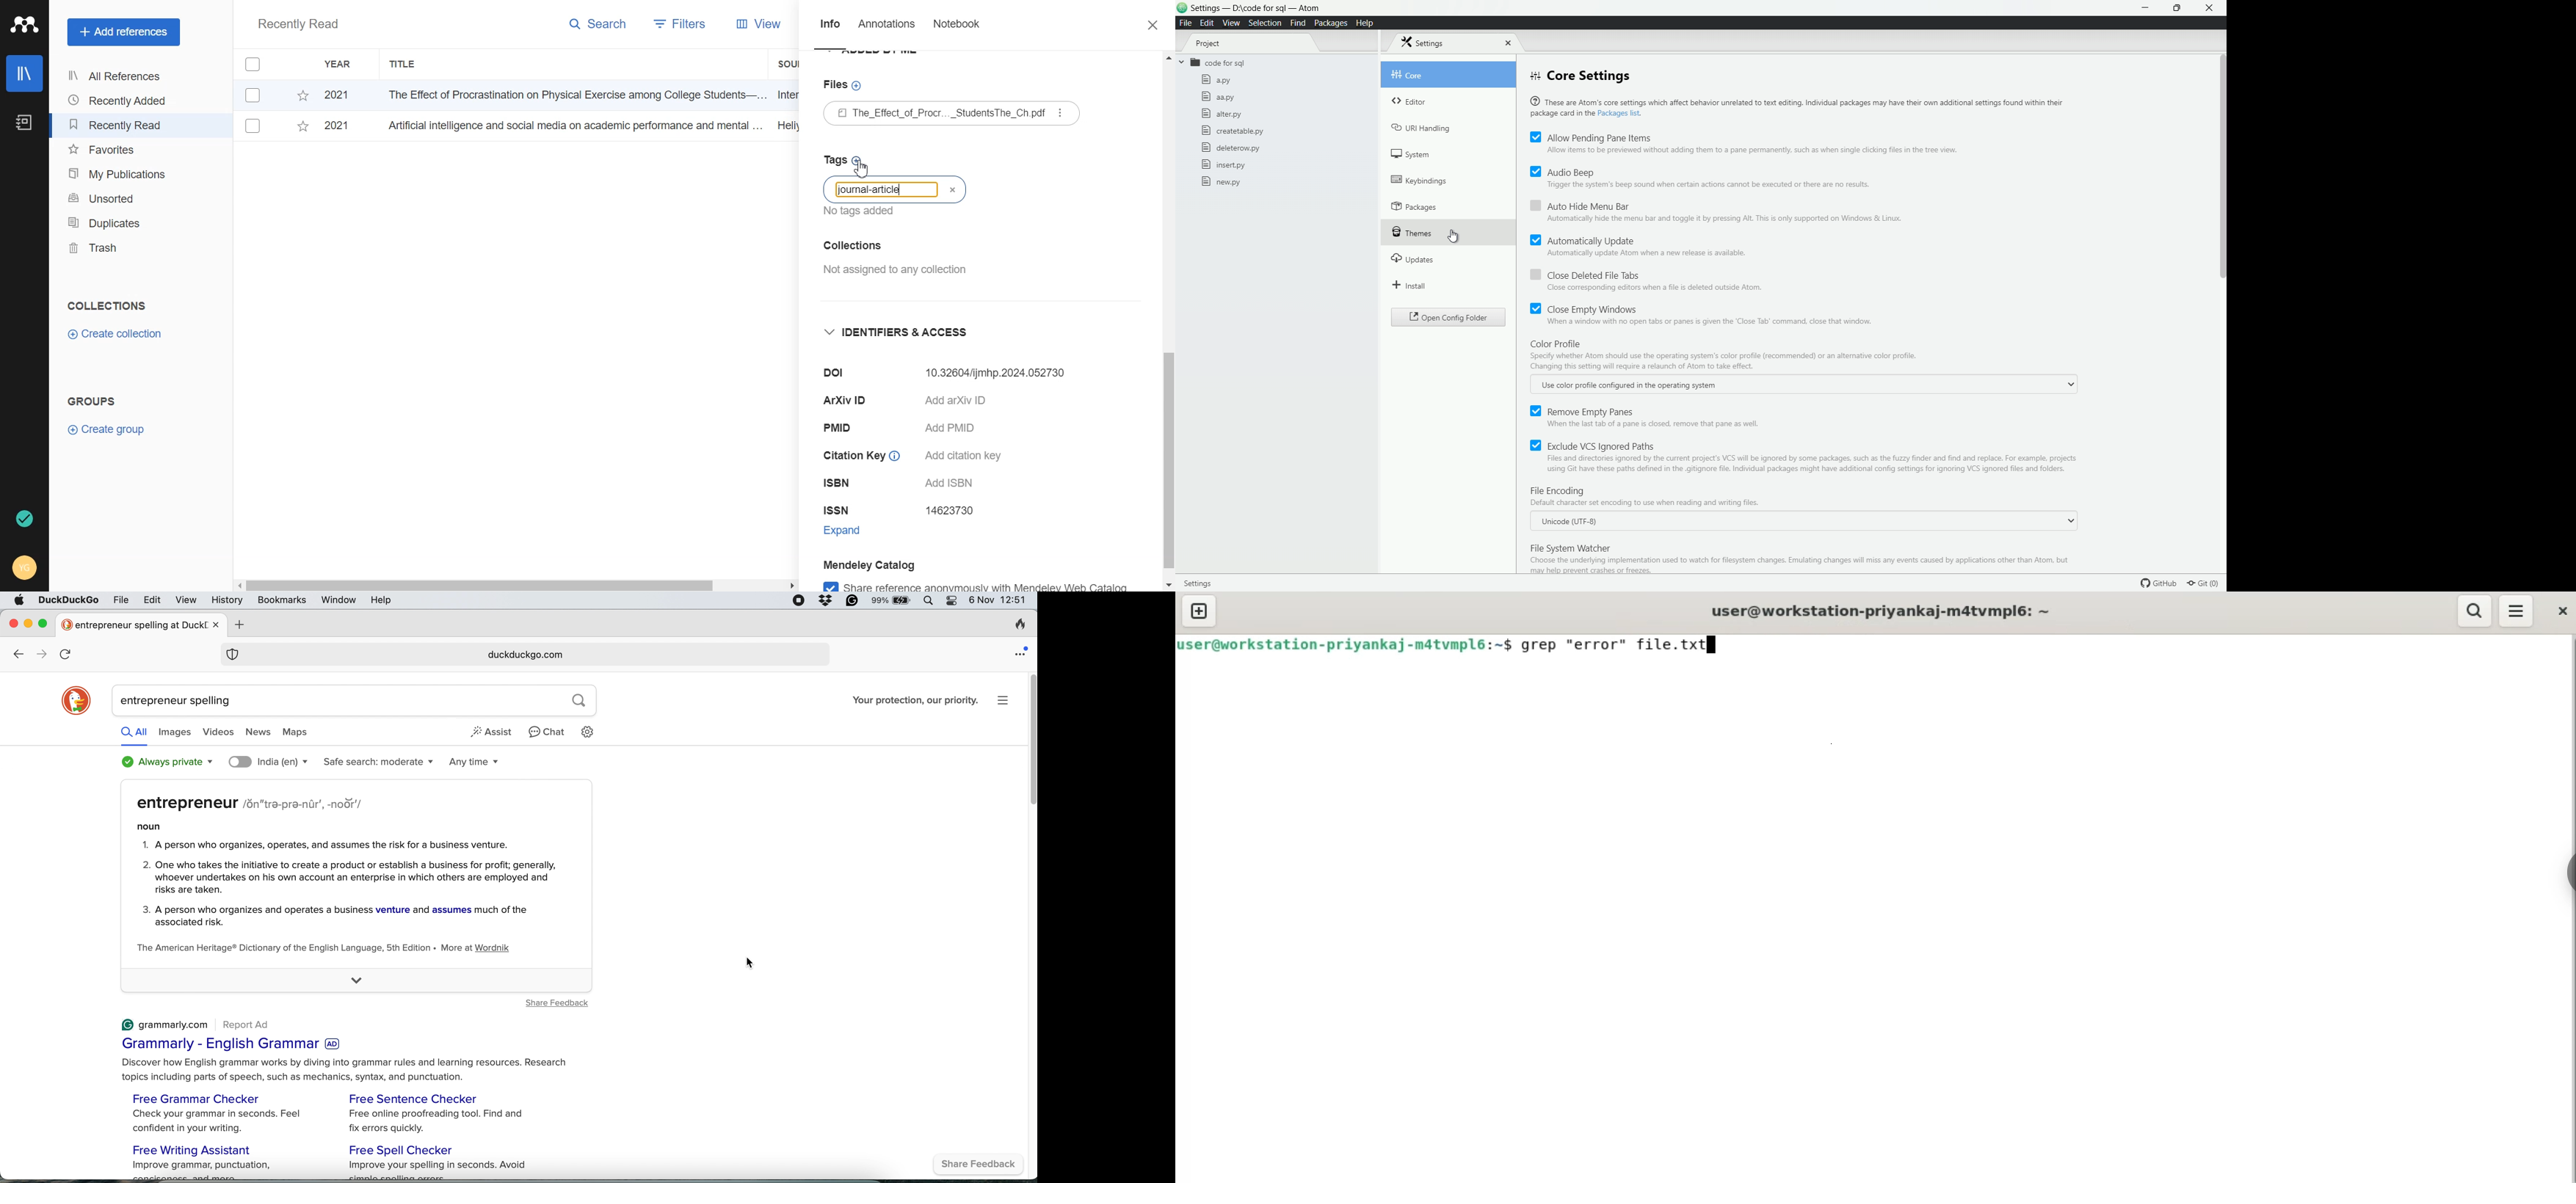 The width and height of the screenshot is (2576, 1204). I want to click on files and directories ignored by the current projects a vcs will be ignored by some packages, such as the fuzzy finder and find and replace. for example , projects using git have paths defined in the .gitignore file .individual packages might have additional config settings for ignoring vcs ignored files and folders., so click(1842, 464).